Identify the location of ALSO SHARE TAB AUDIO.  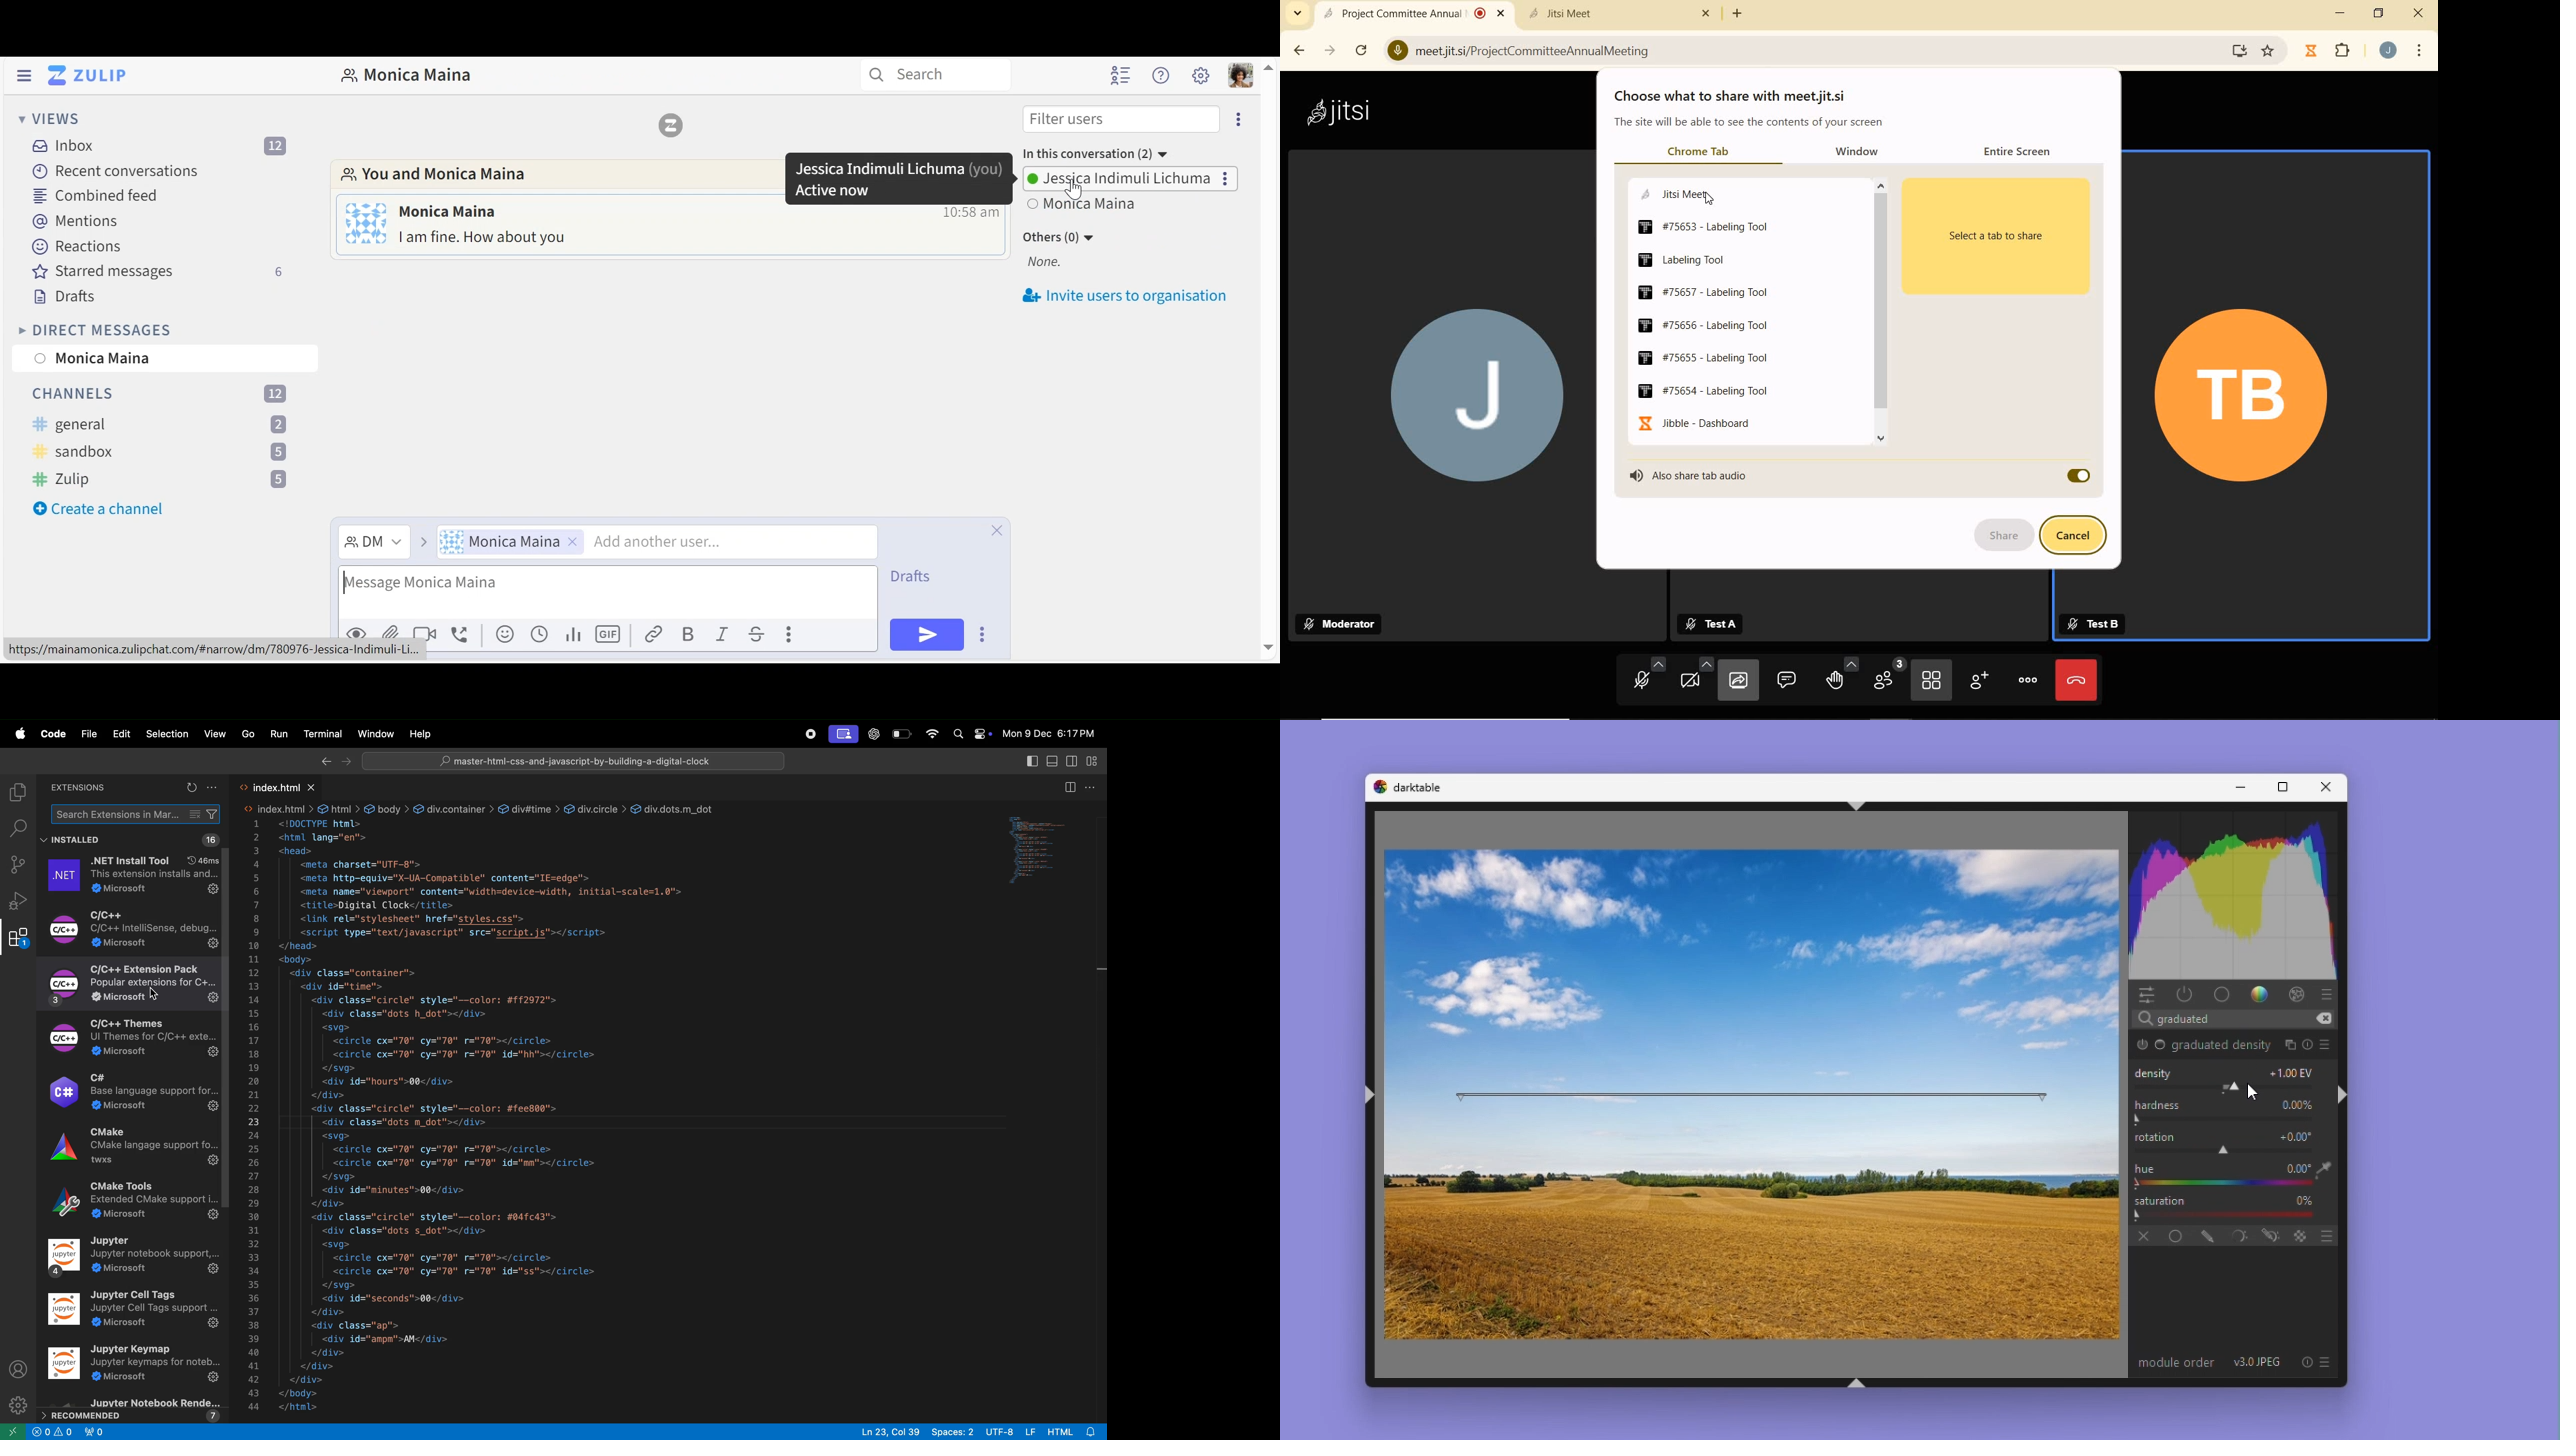
(1708, 475).